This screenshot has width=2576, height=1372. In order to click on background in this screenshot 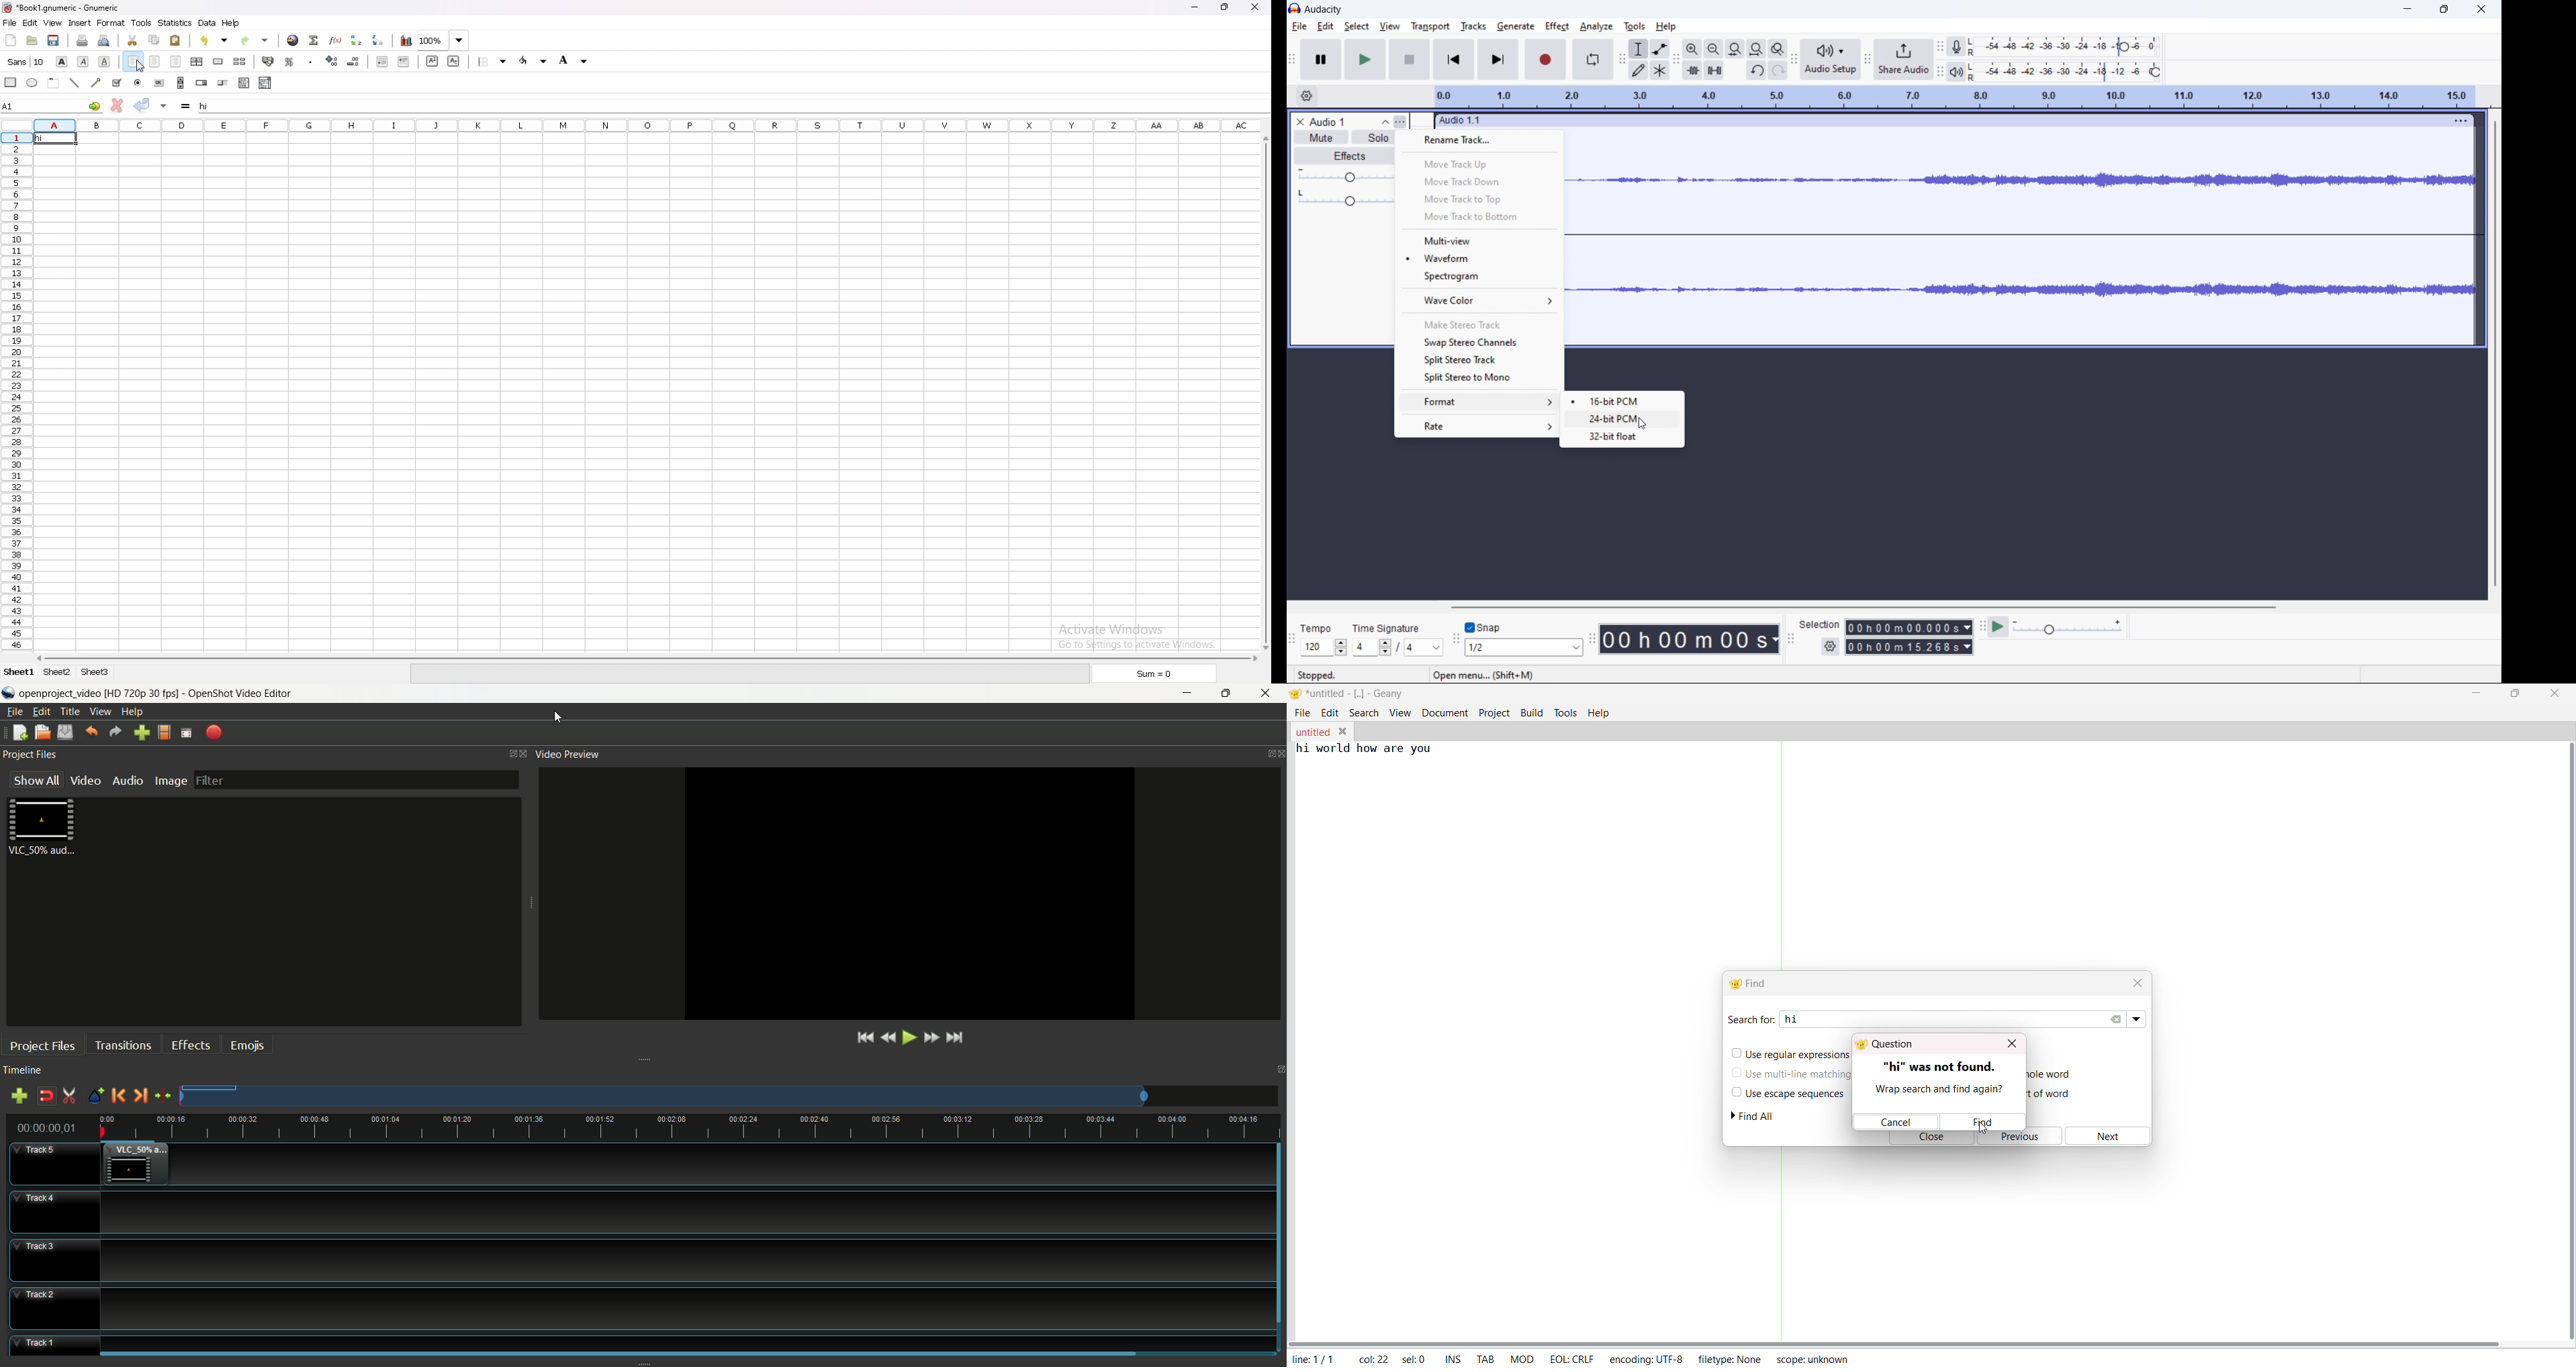, I will do `click(575, 60)`.